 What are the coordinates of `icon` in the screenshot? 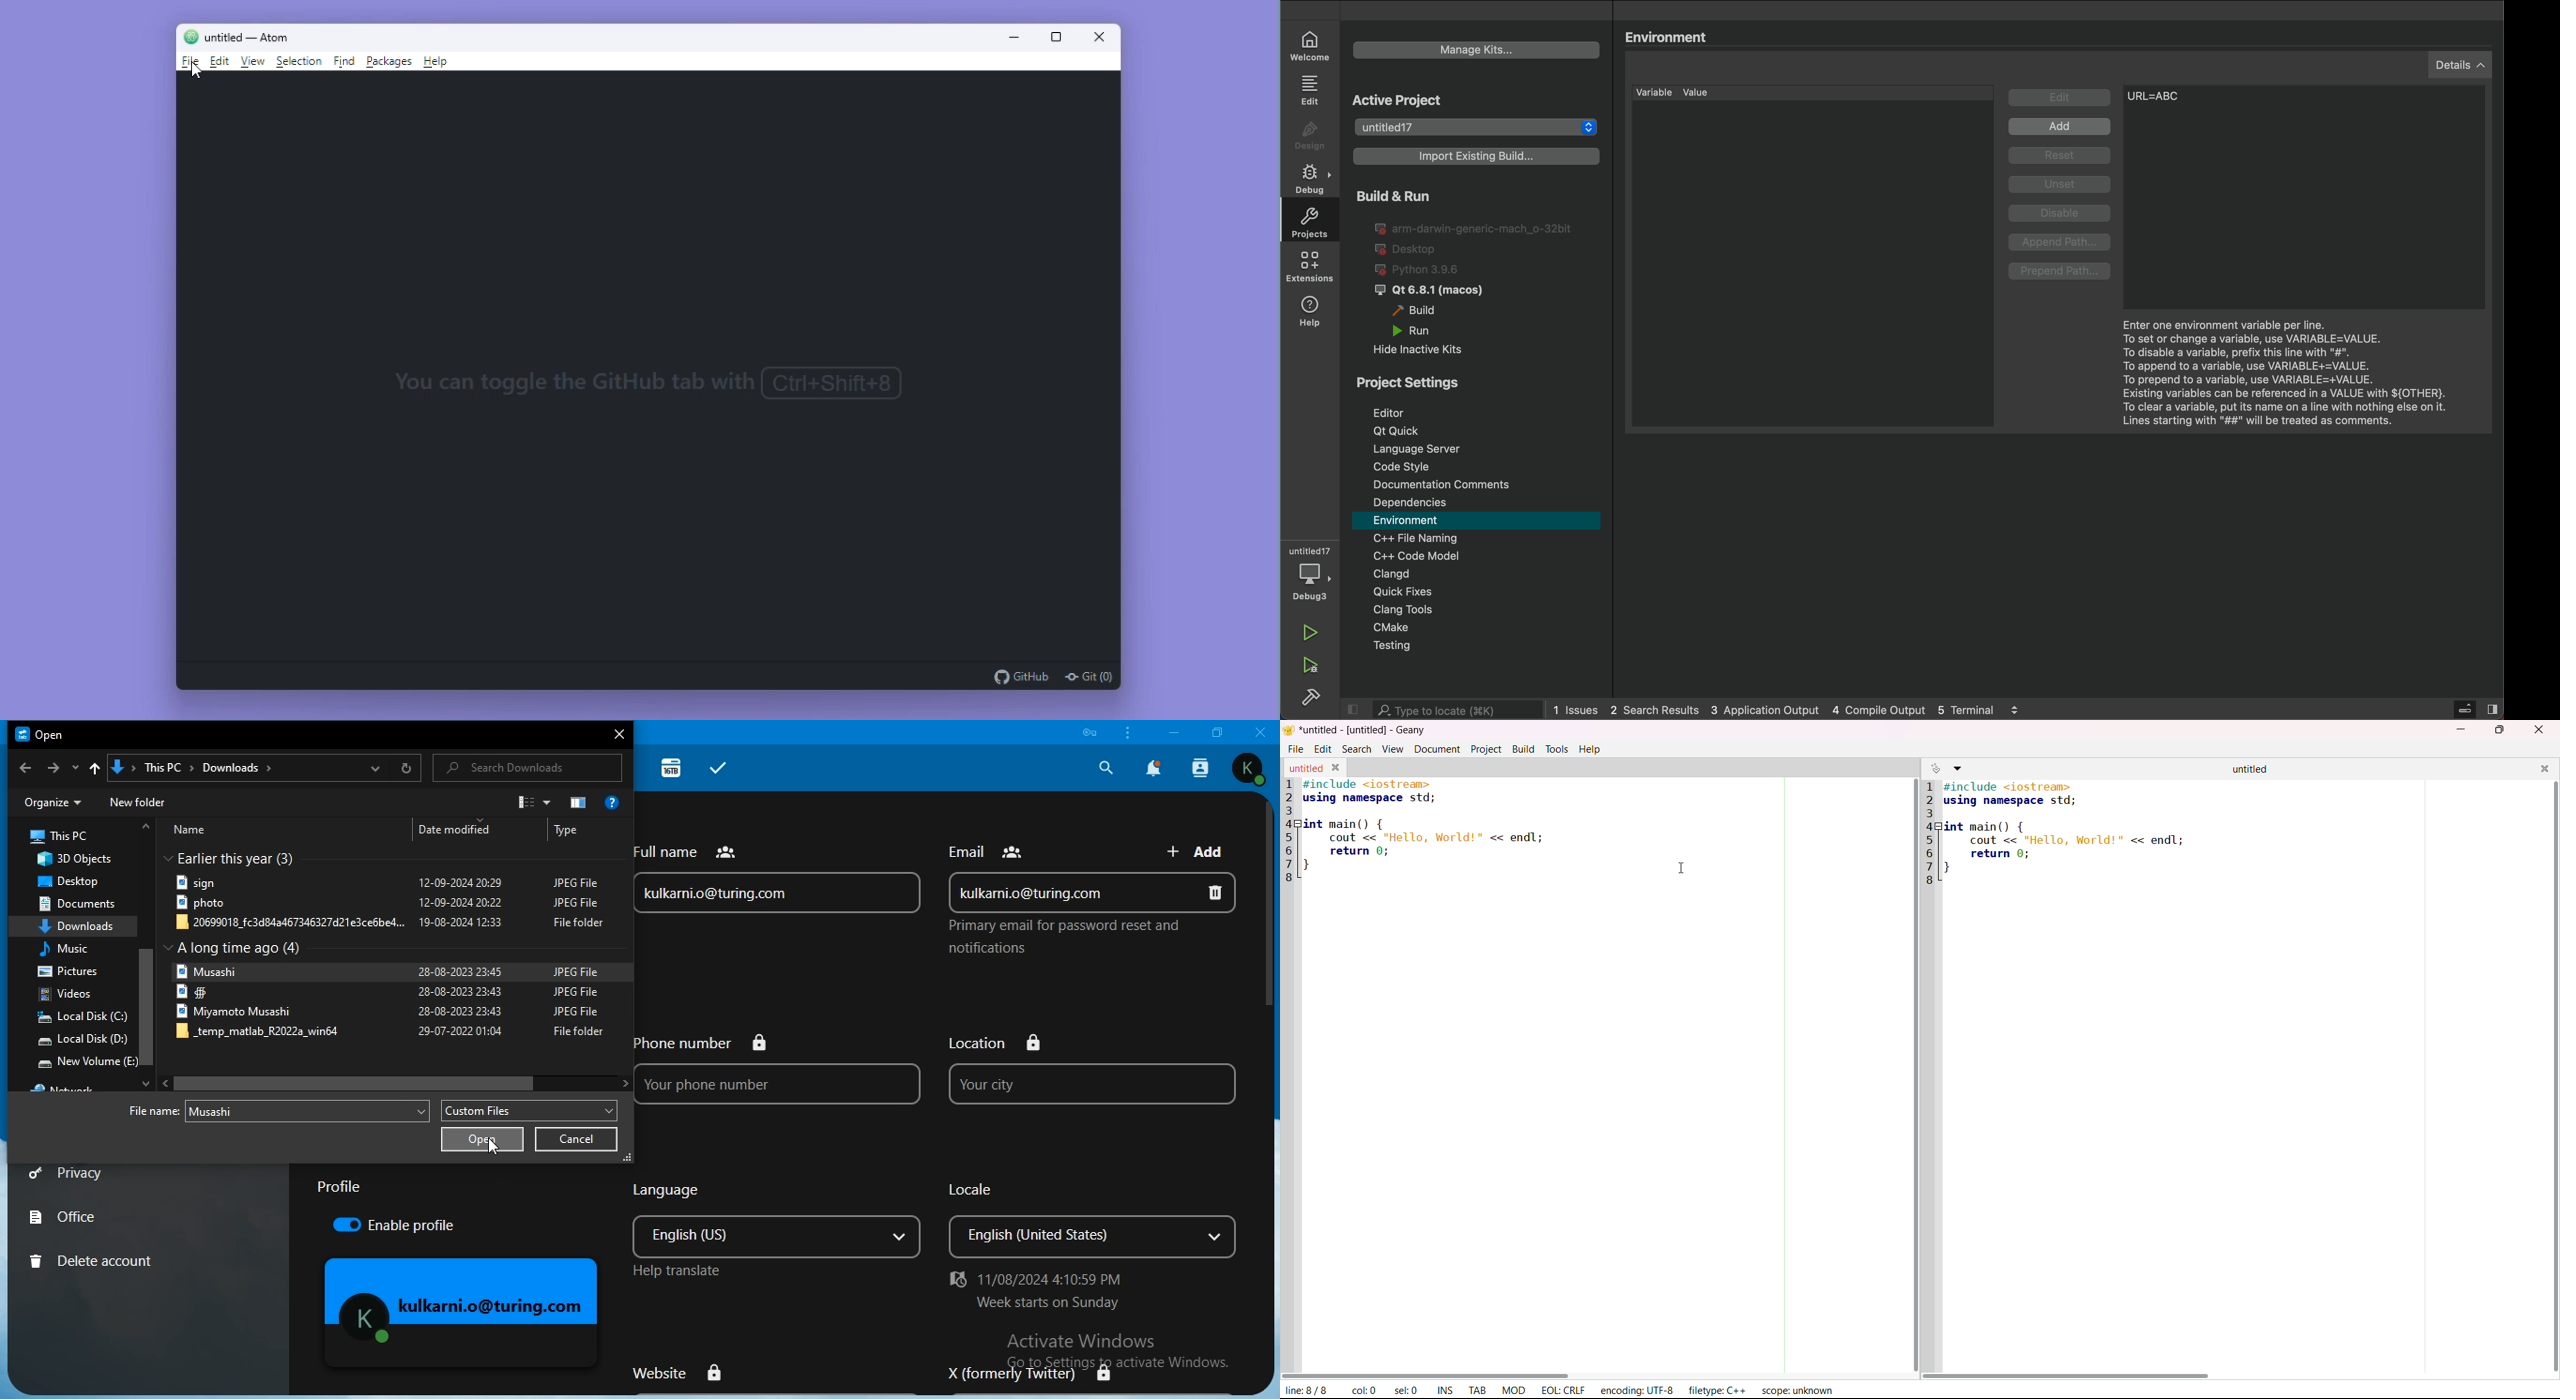 It's located at (580, 804).